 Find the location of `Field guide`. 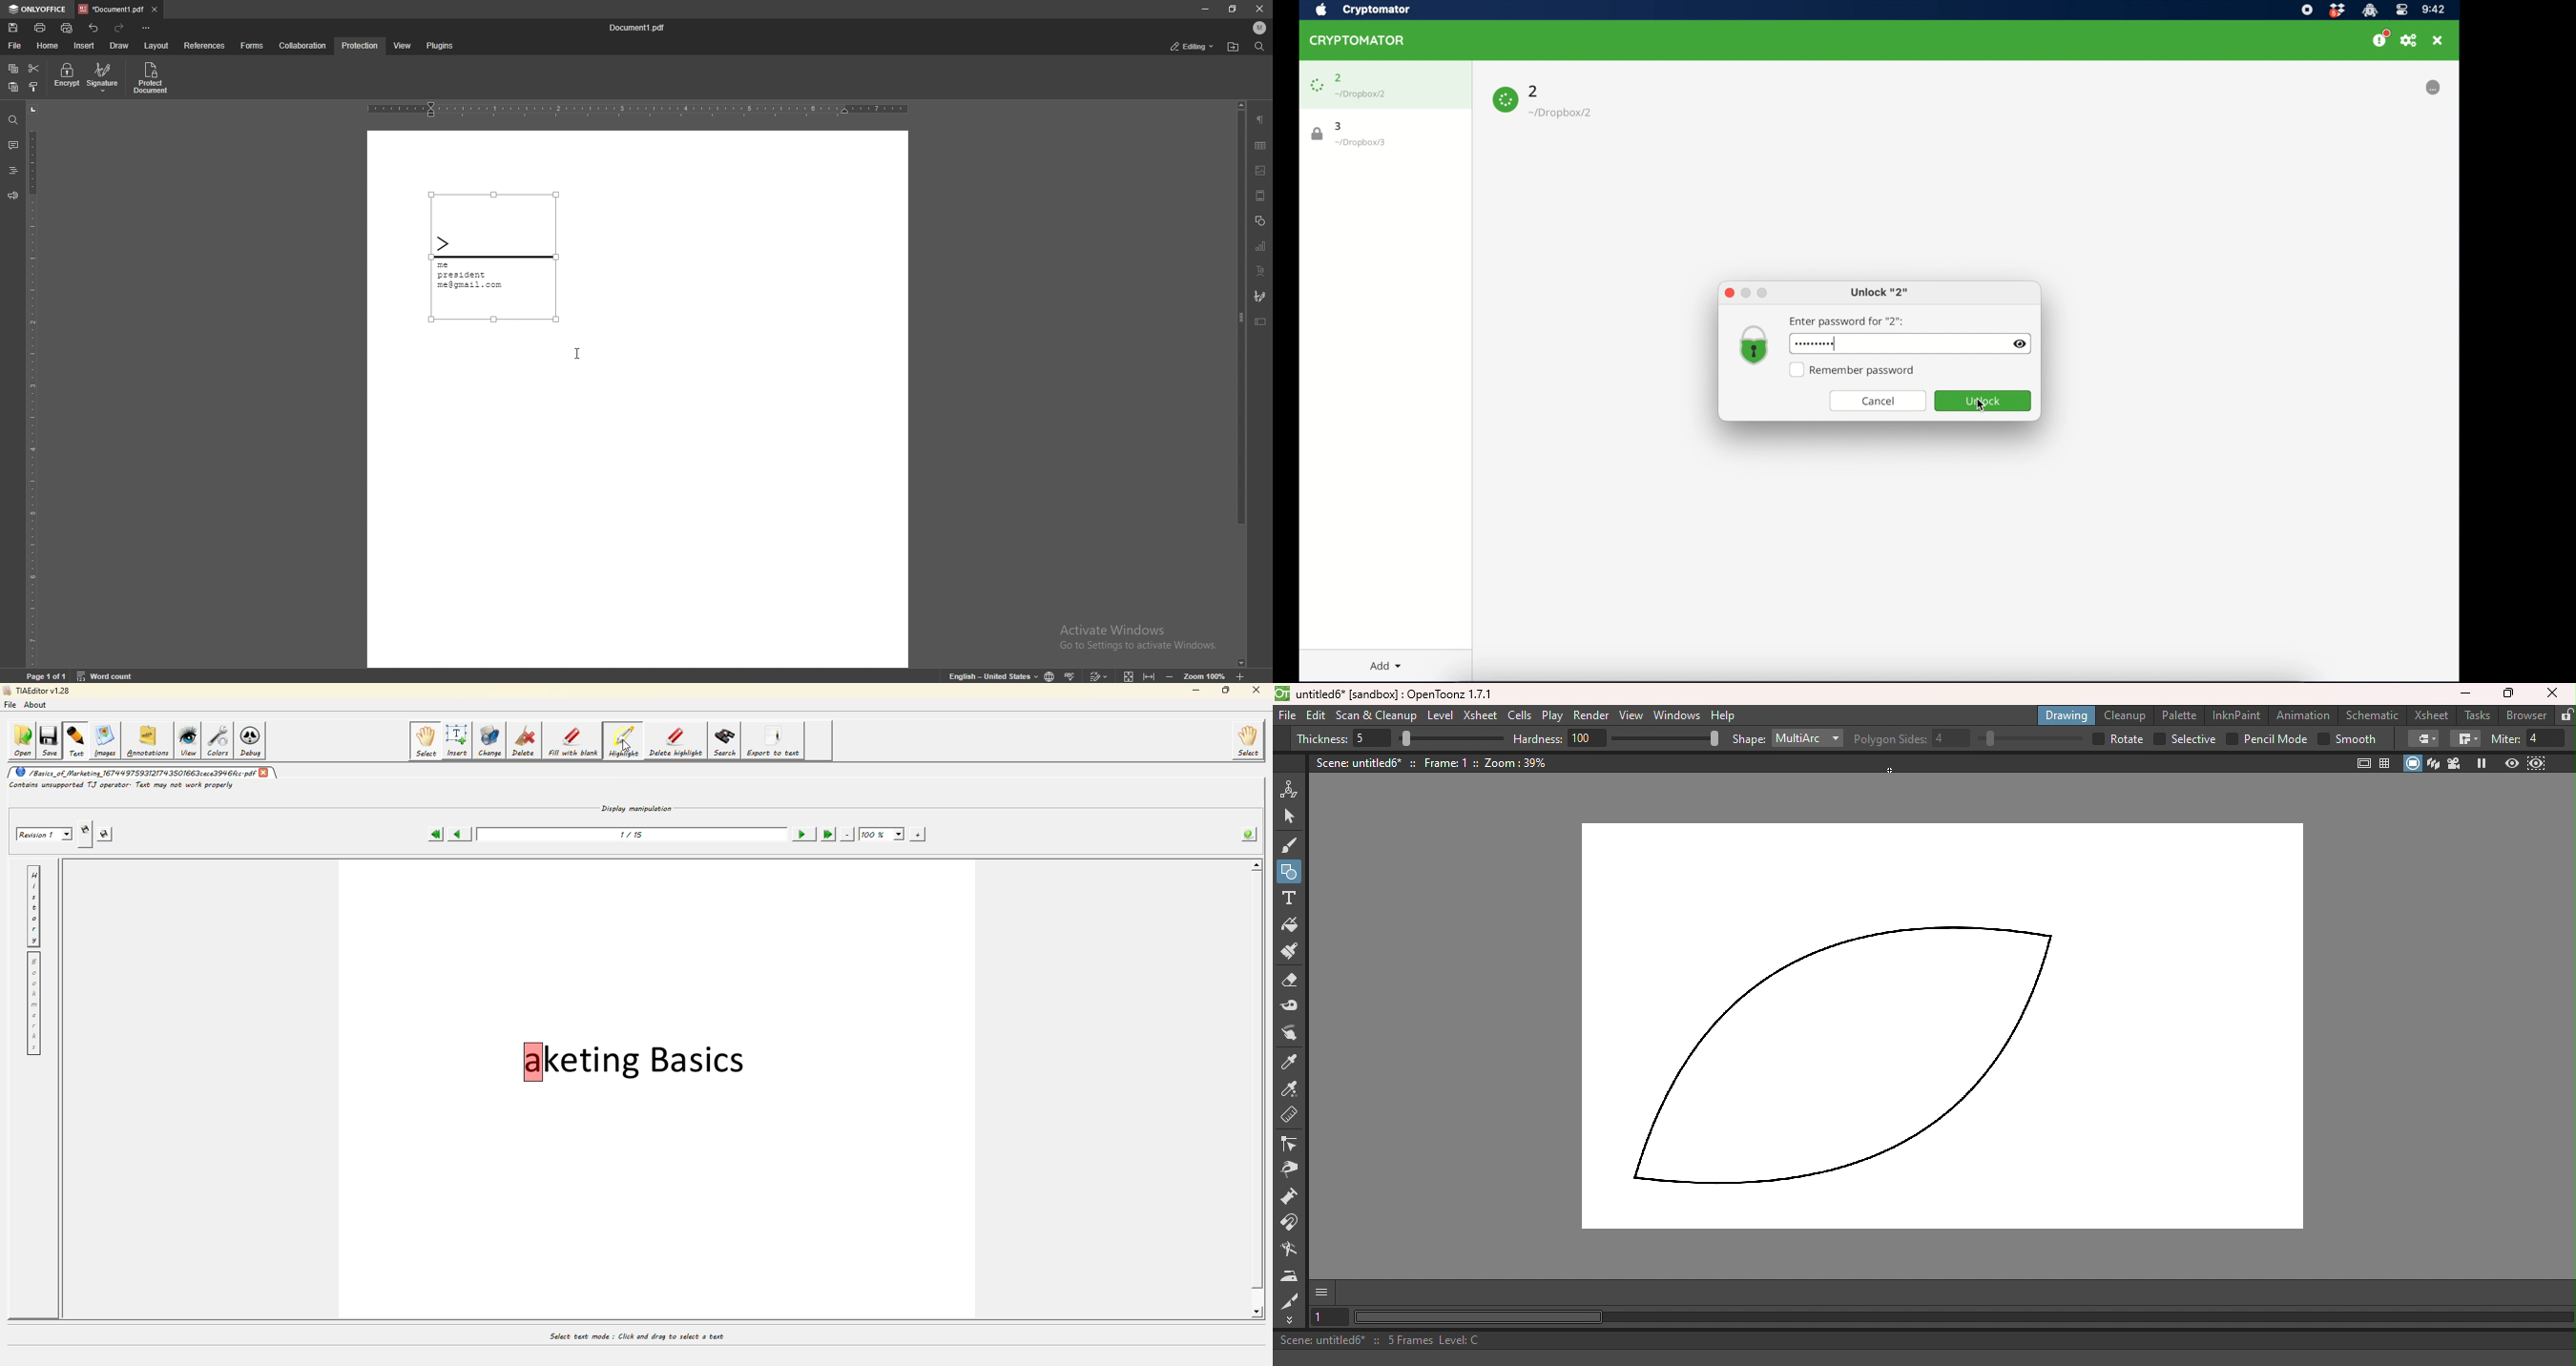

Field guide is located at coordinates (2387, 764).